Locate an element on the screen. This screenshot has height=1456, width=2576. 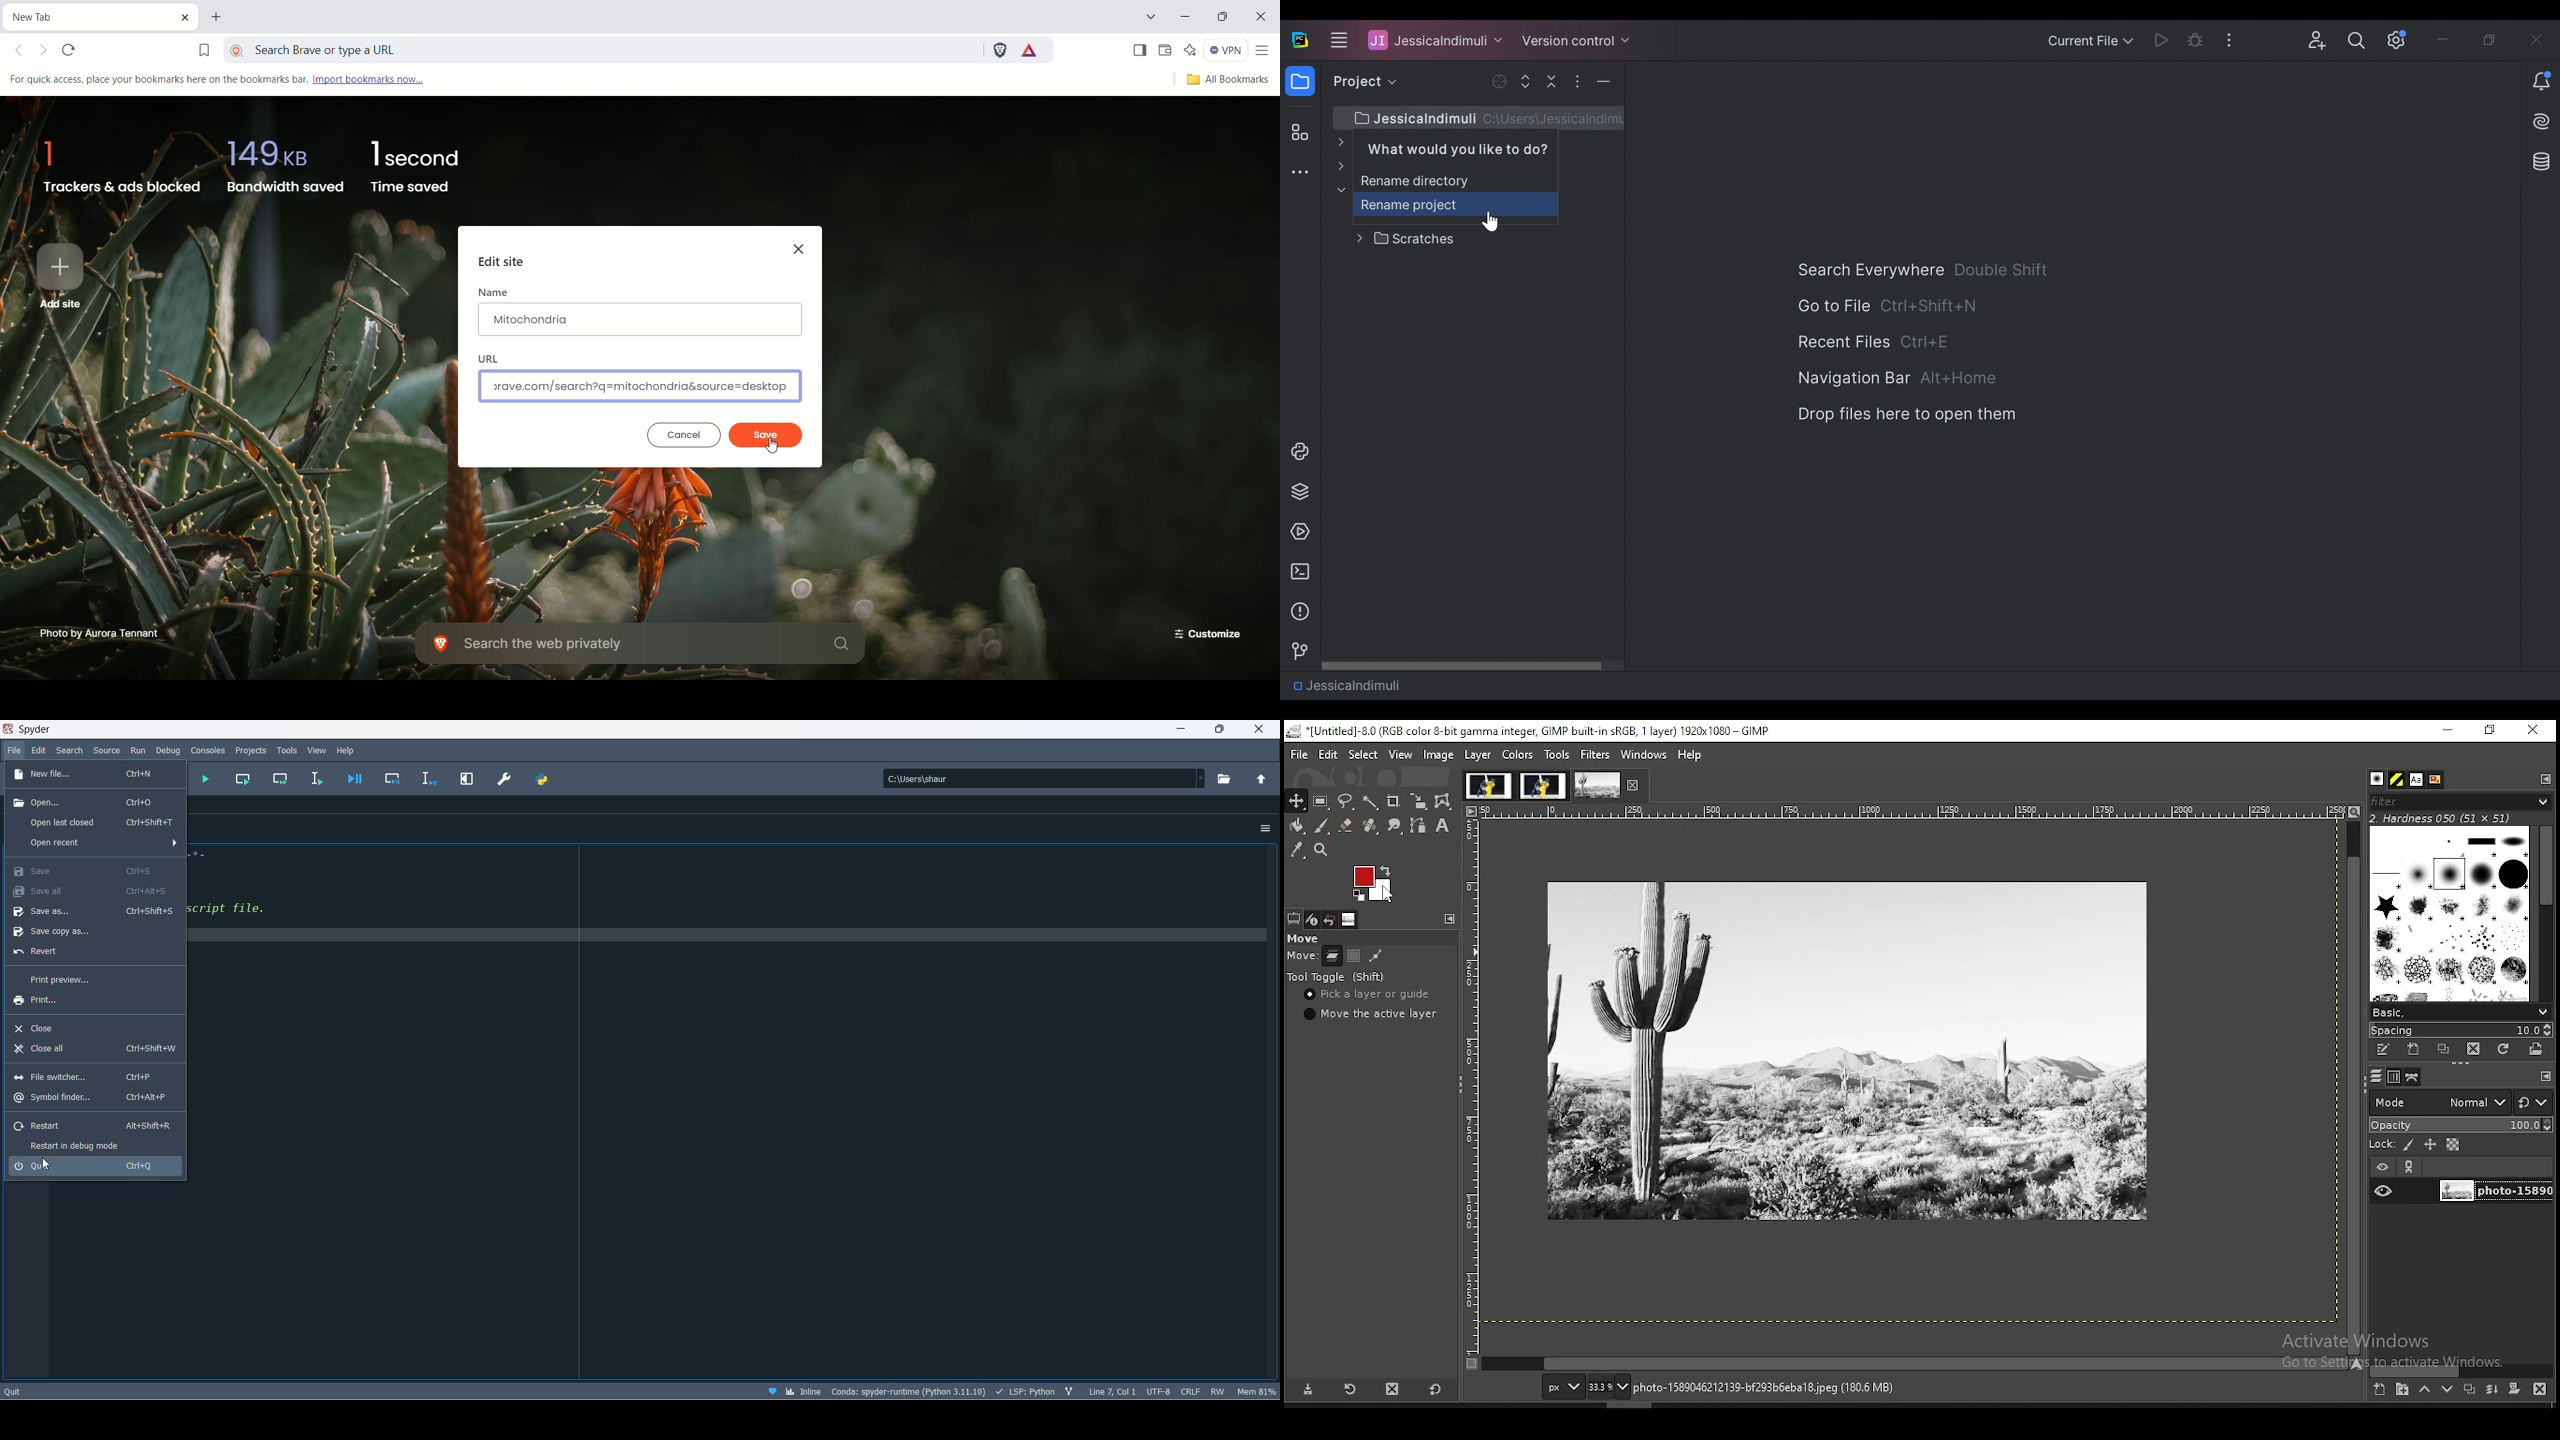
parent directory is located at coordinates (1262, 777).